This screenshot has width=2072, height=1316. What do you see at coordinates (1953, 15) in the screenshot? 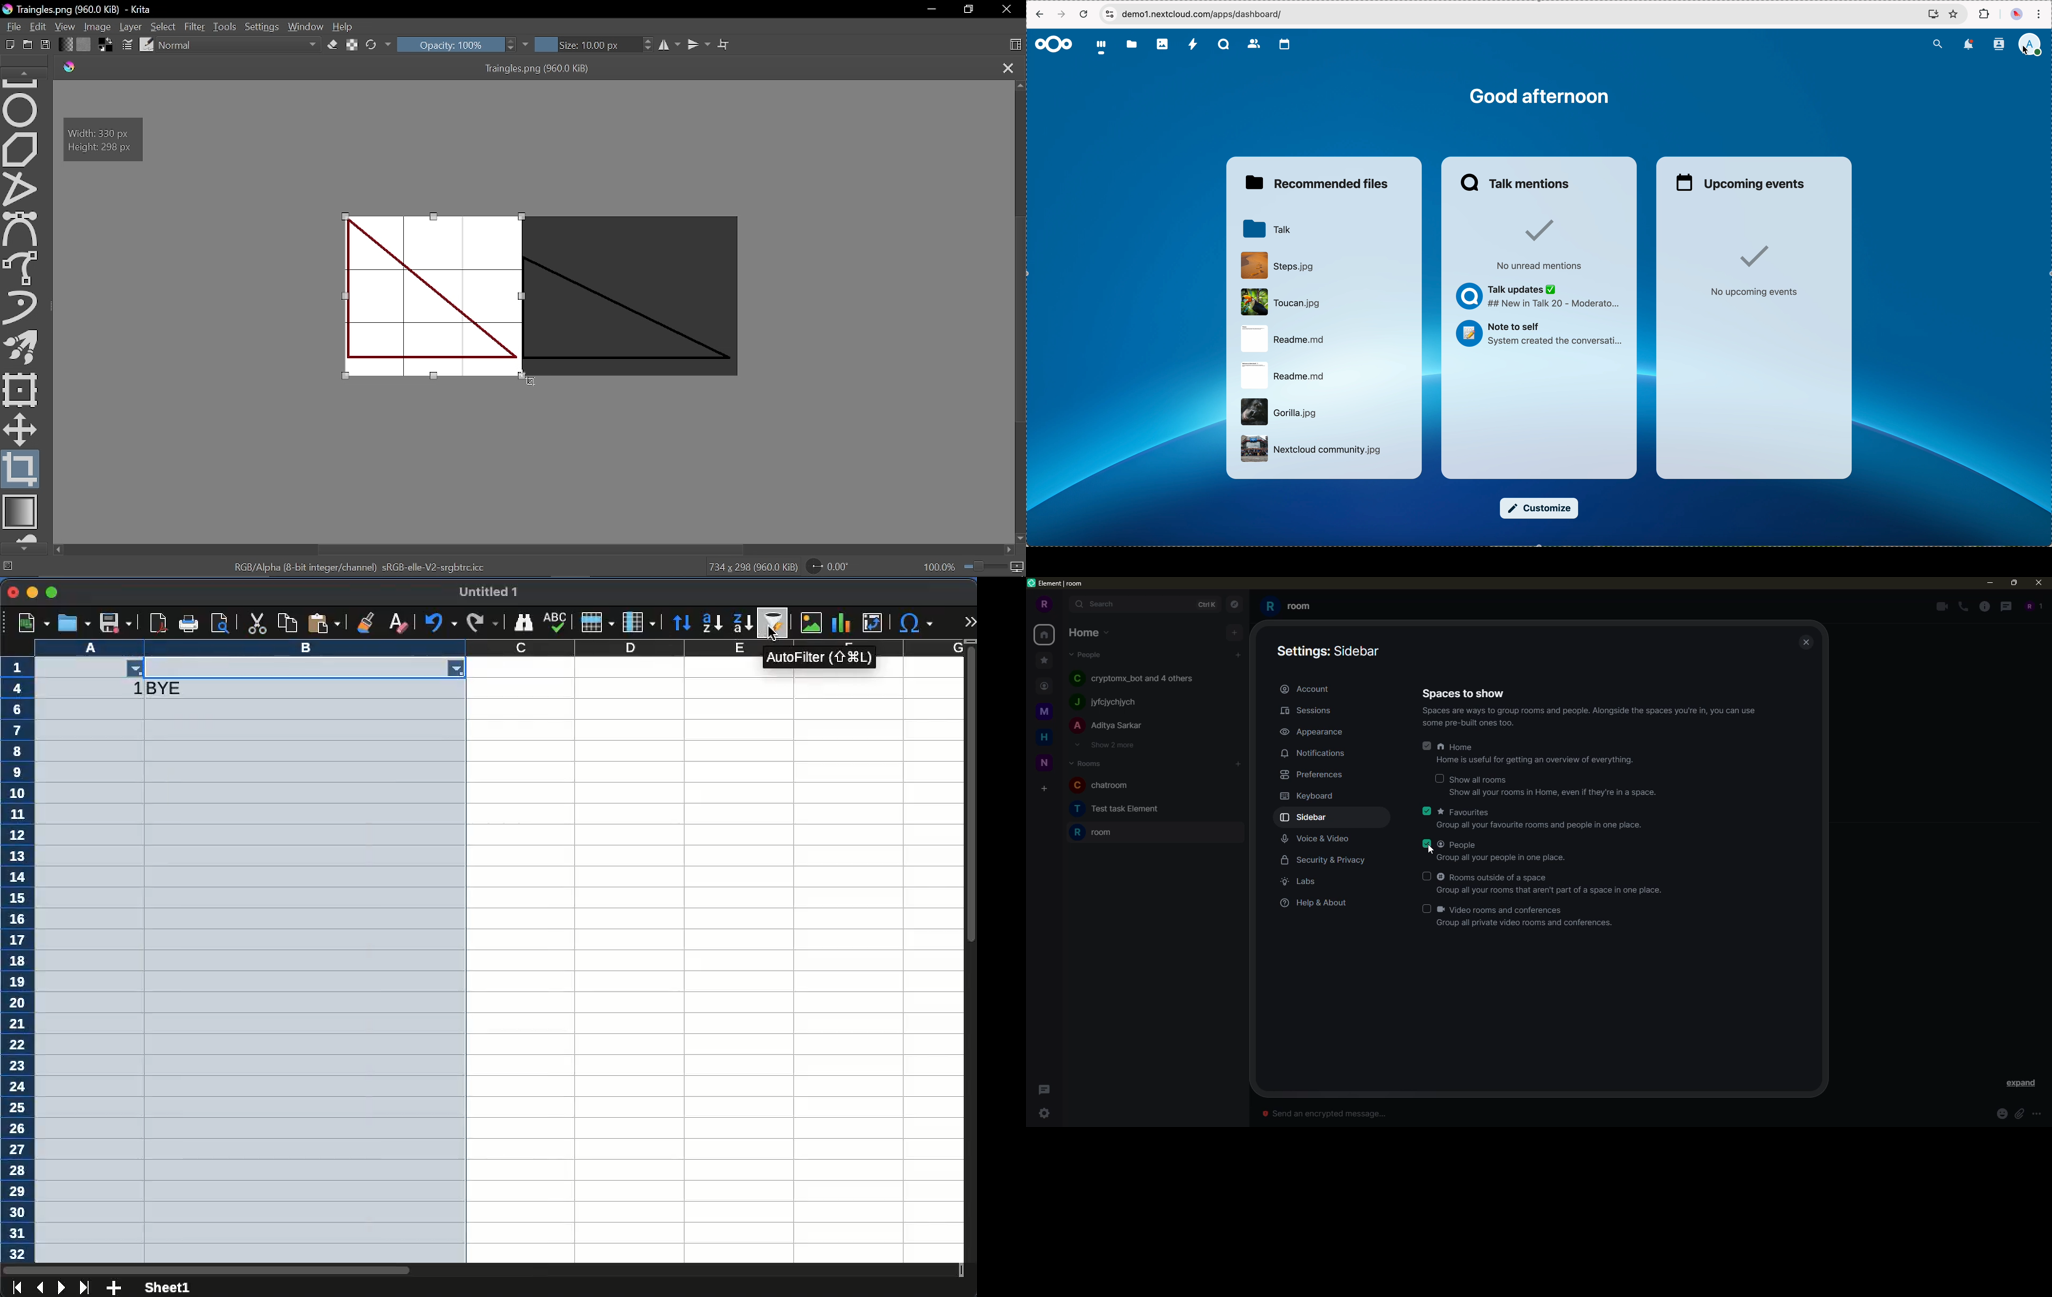
I see `favorites` at bounding box center [1953, 15].